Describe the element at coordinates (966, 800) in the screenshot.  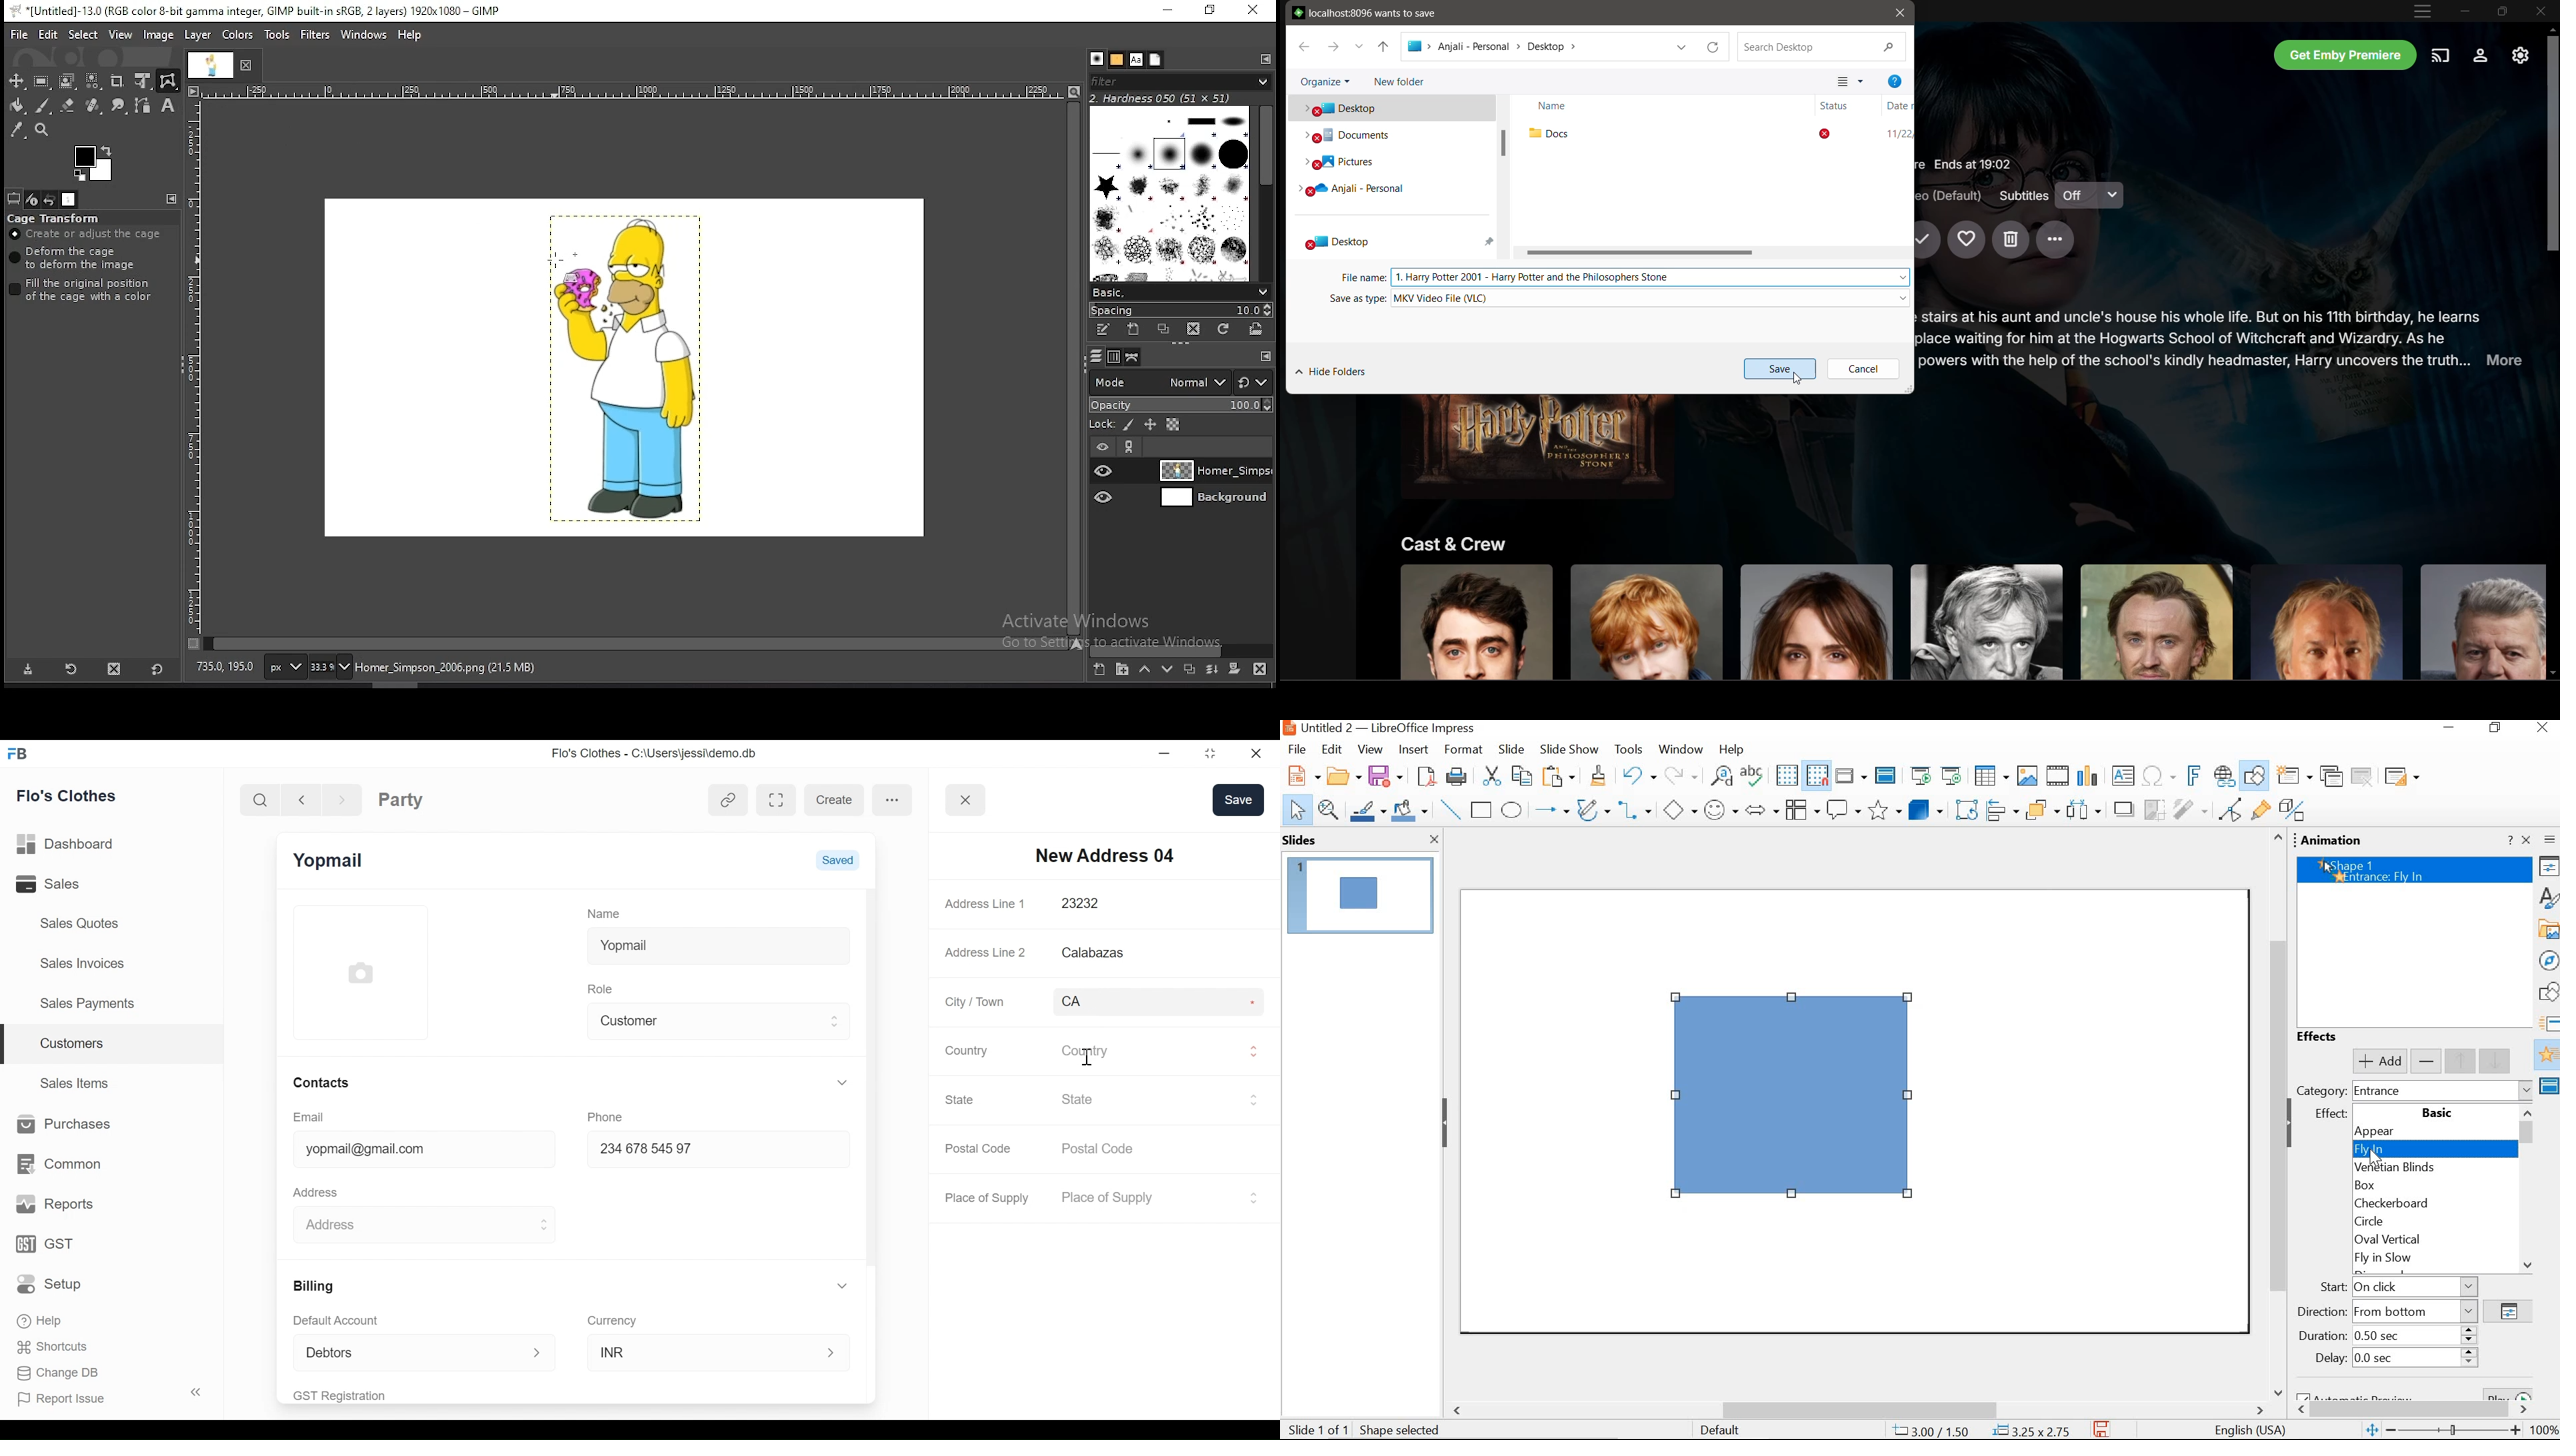
I see `` at that location.